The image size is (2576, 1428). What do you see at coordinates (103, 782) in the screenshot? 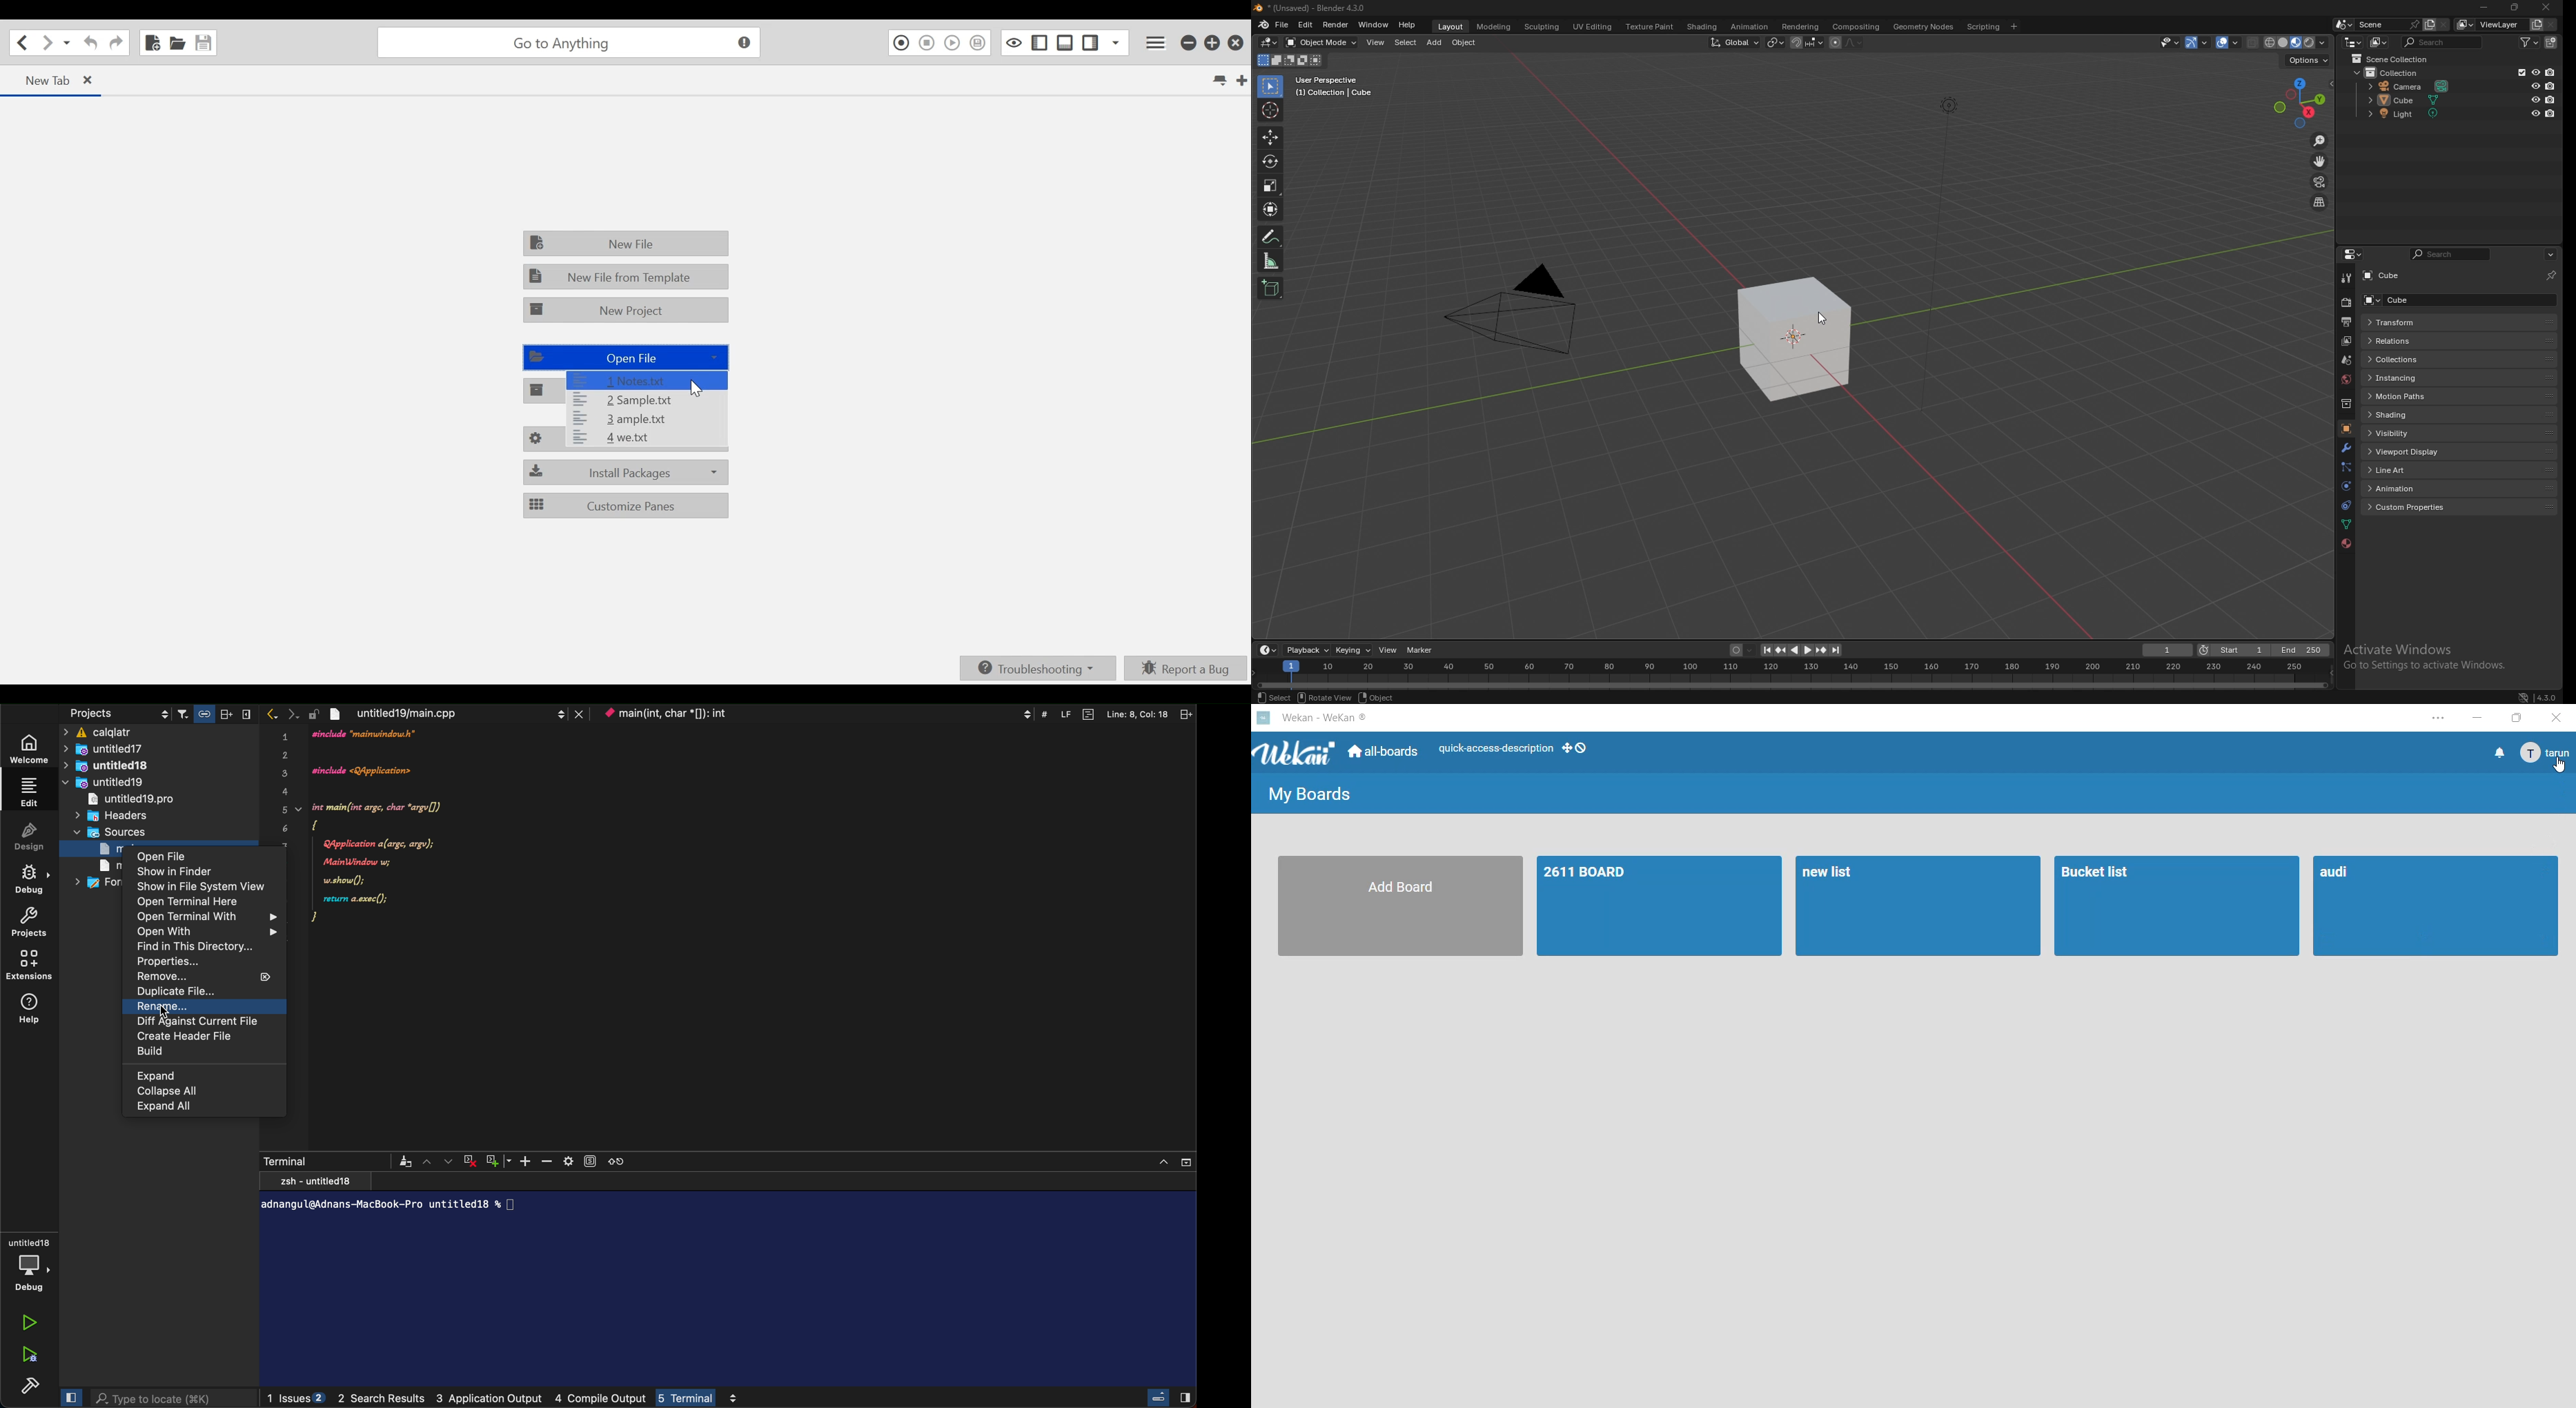
I see `untitled19` at bounding box center [103, 782].